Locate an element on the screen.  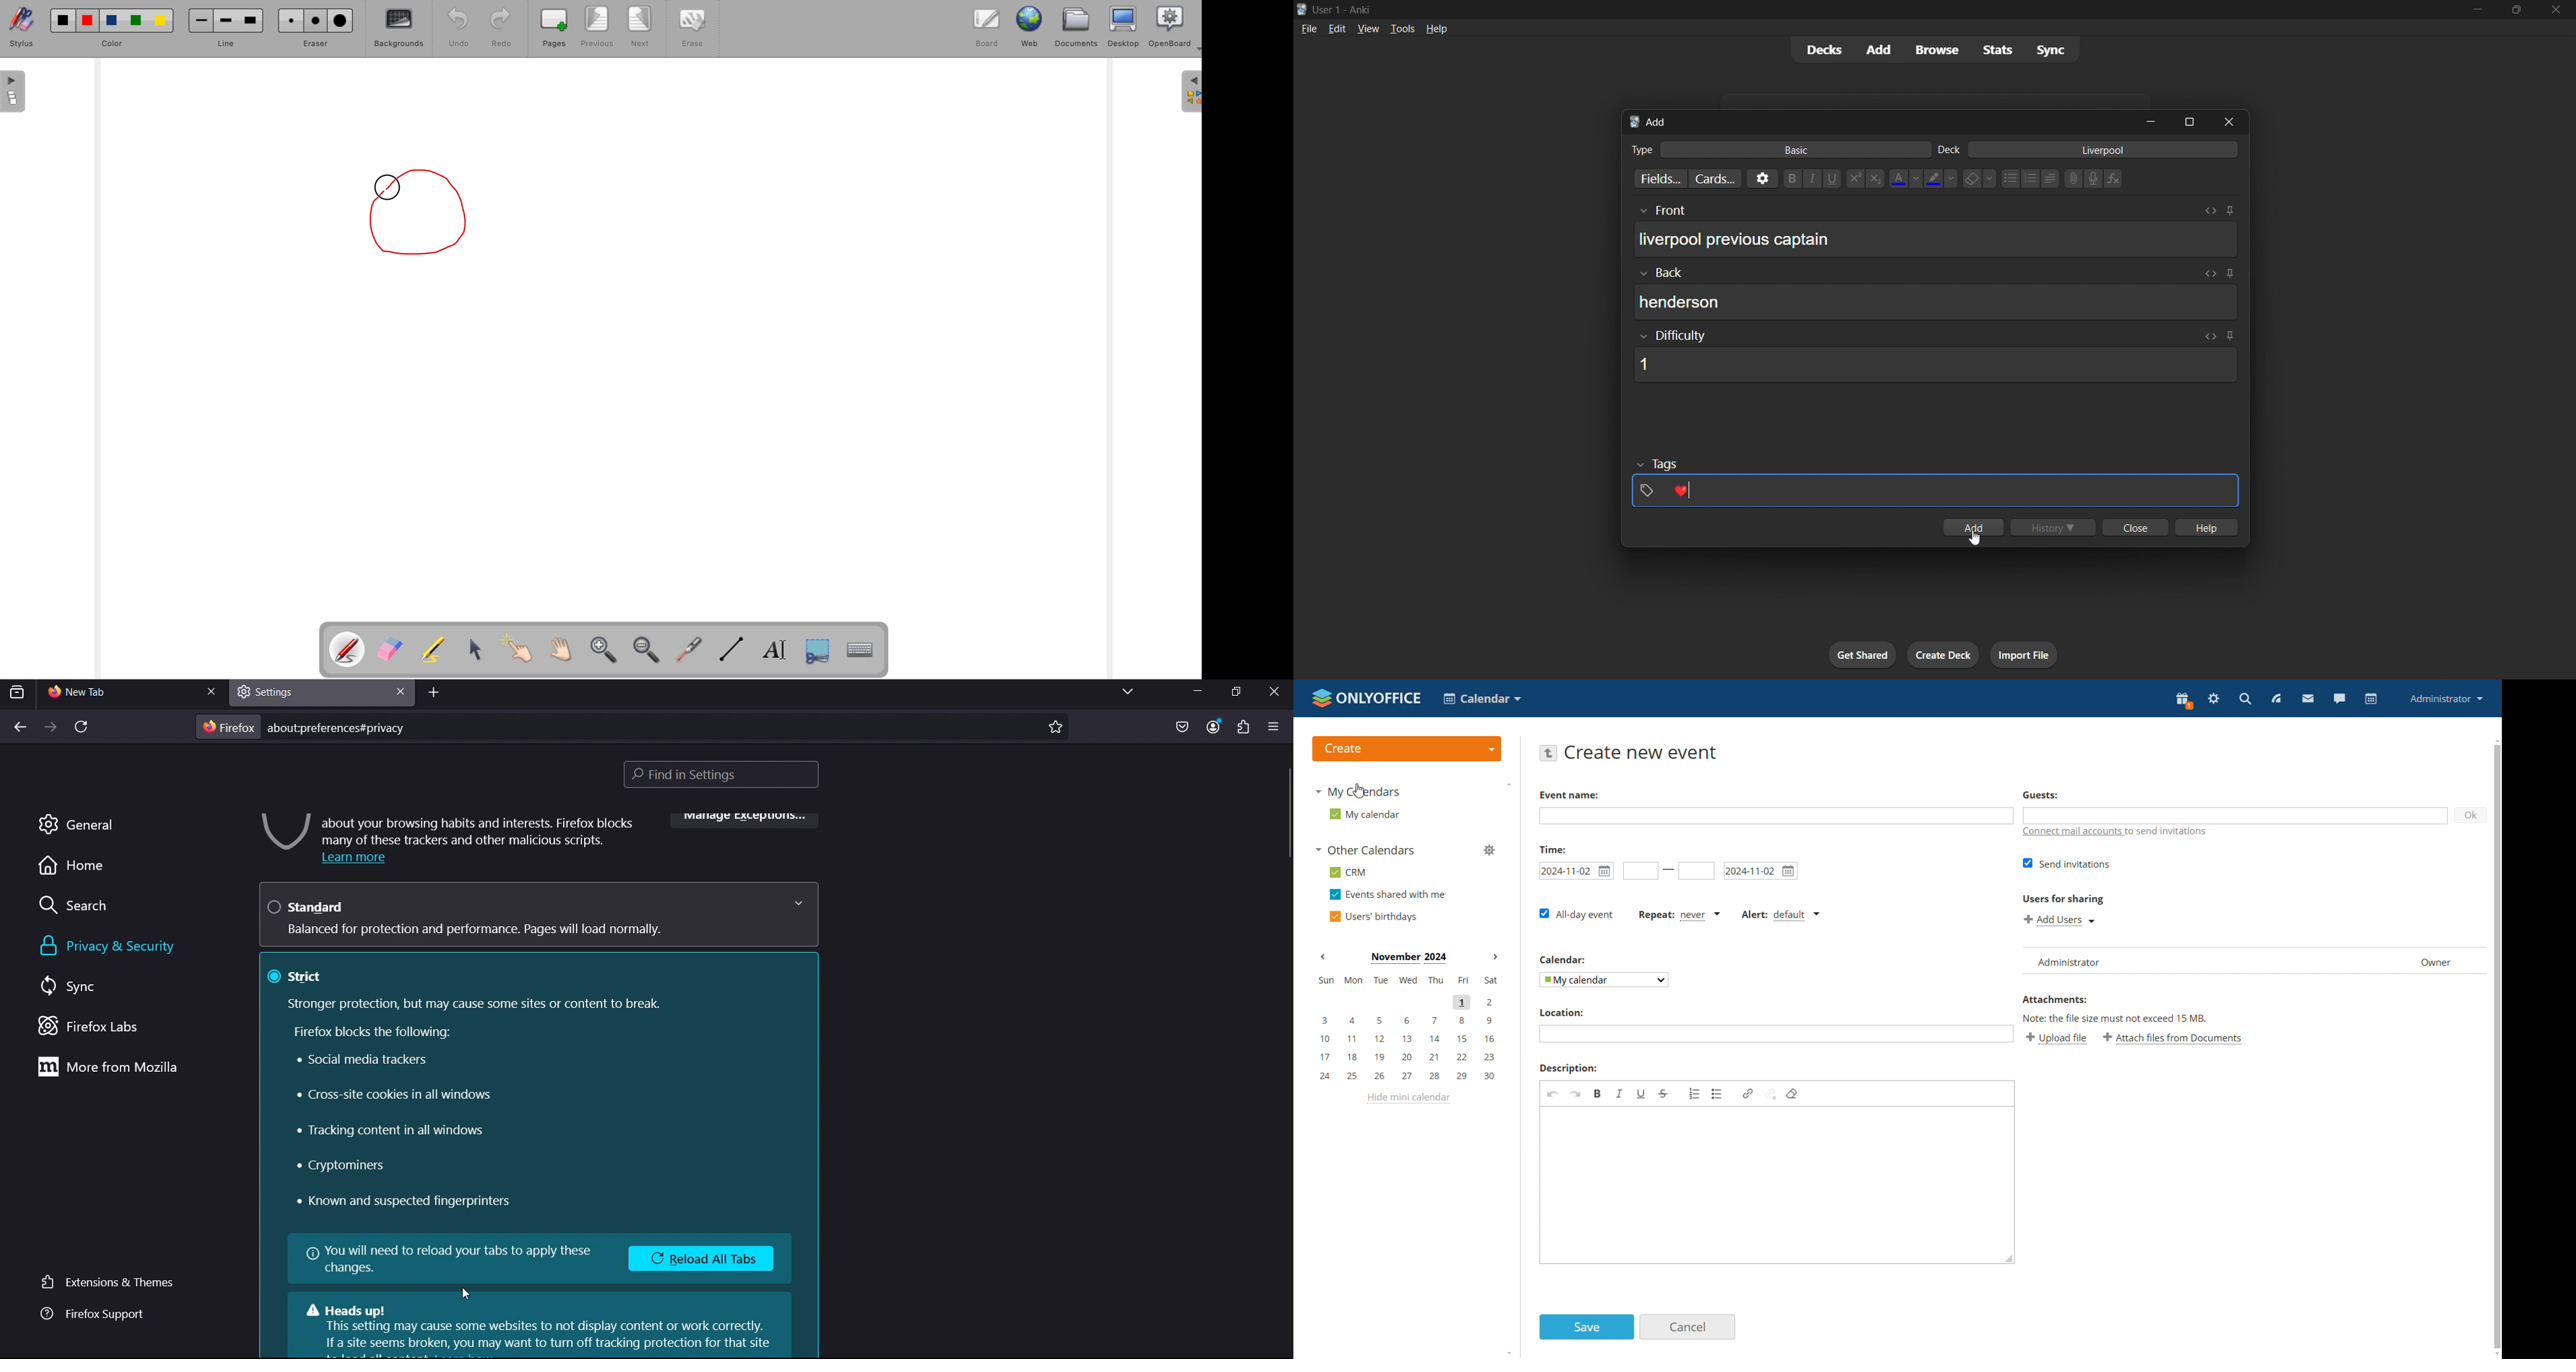
text highlight color is located at coordinates (1941, 178).